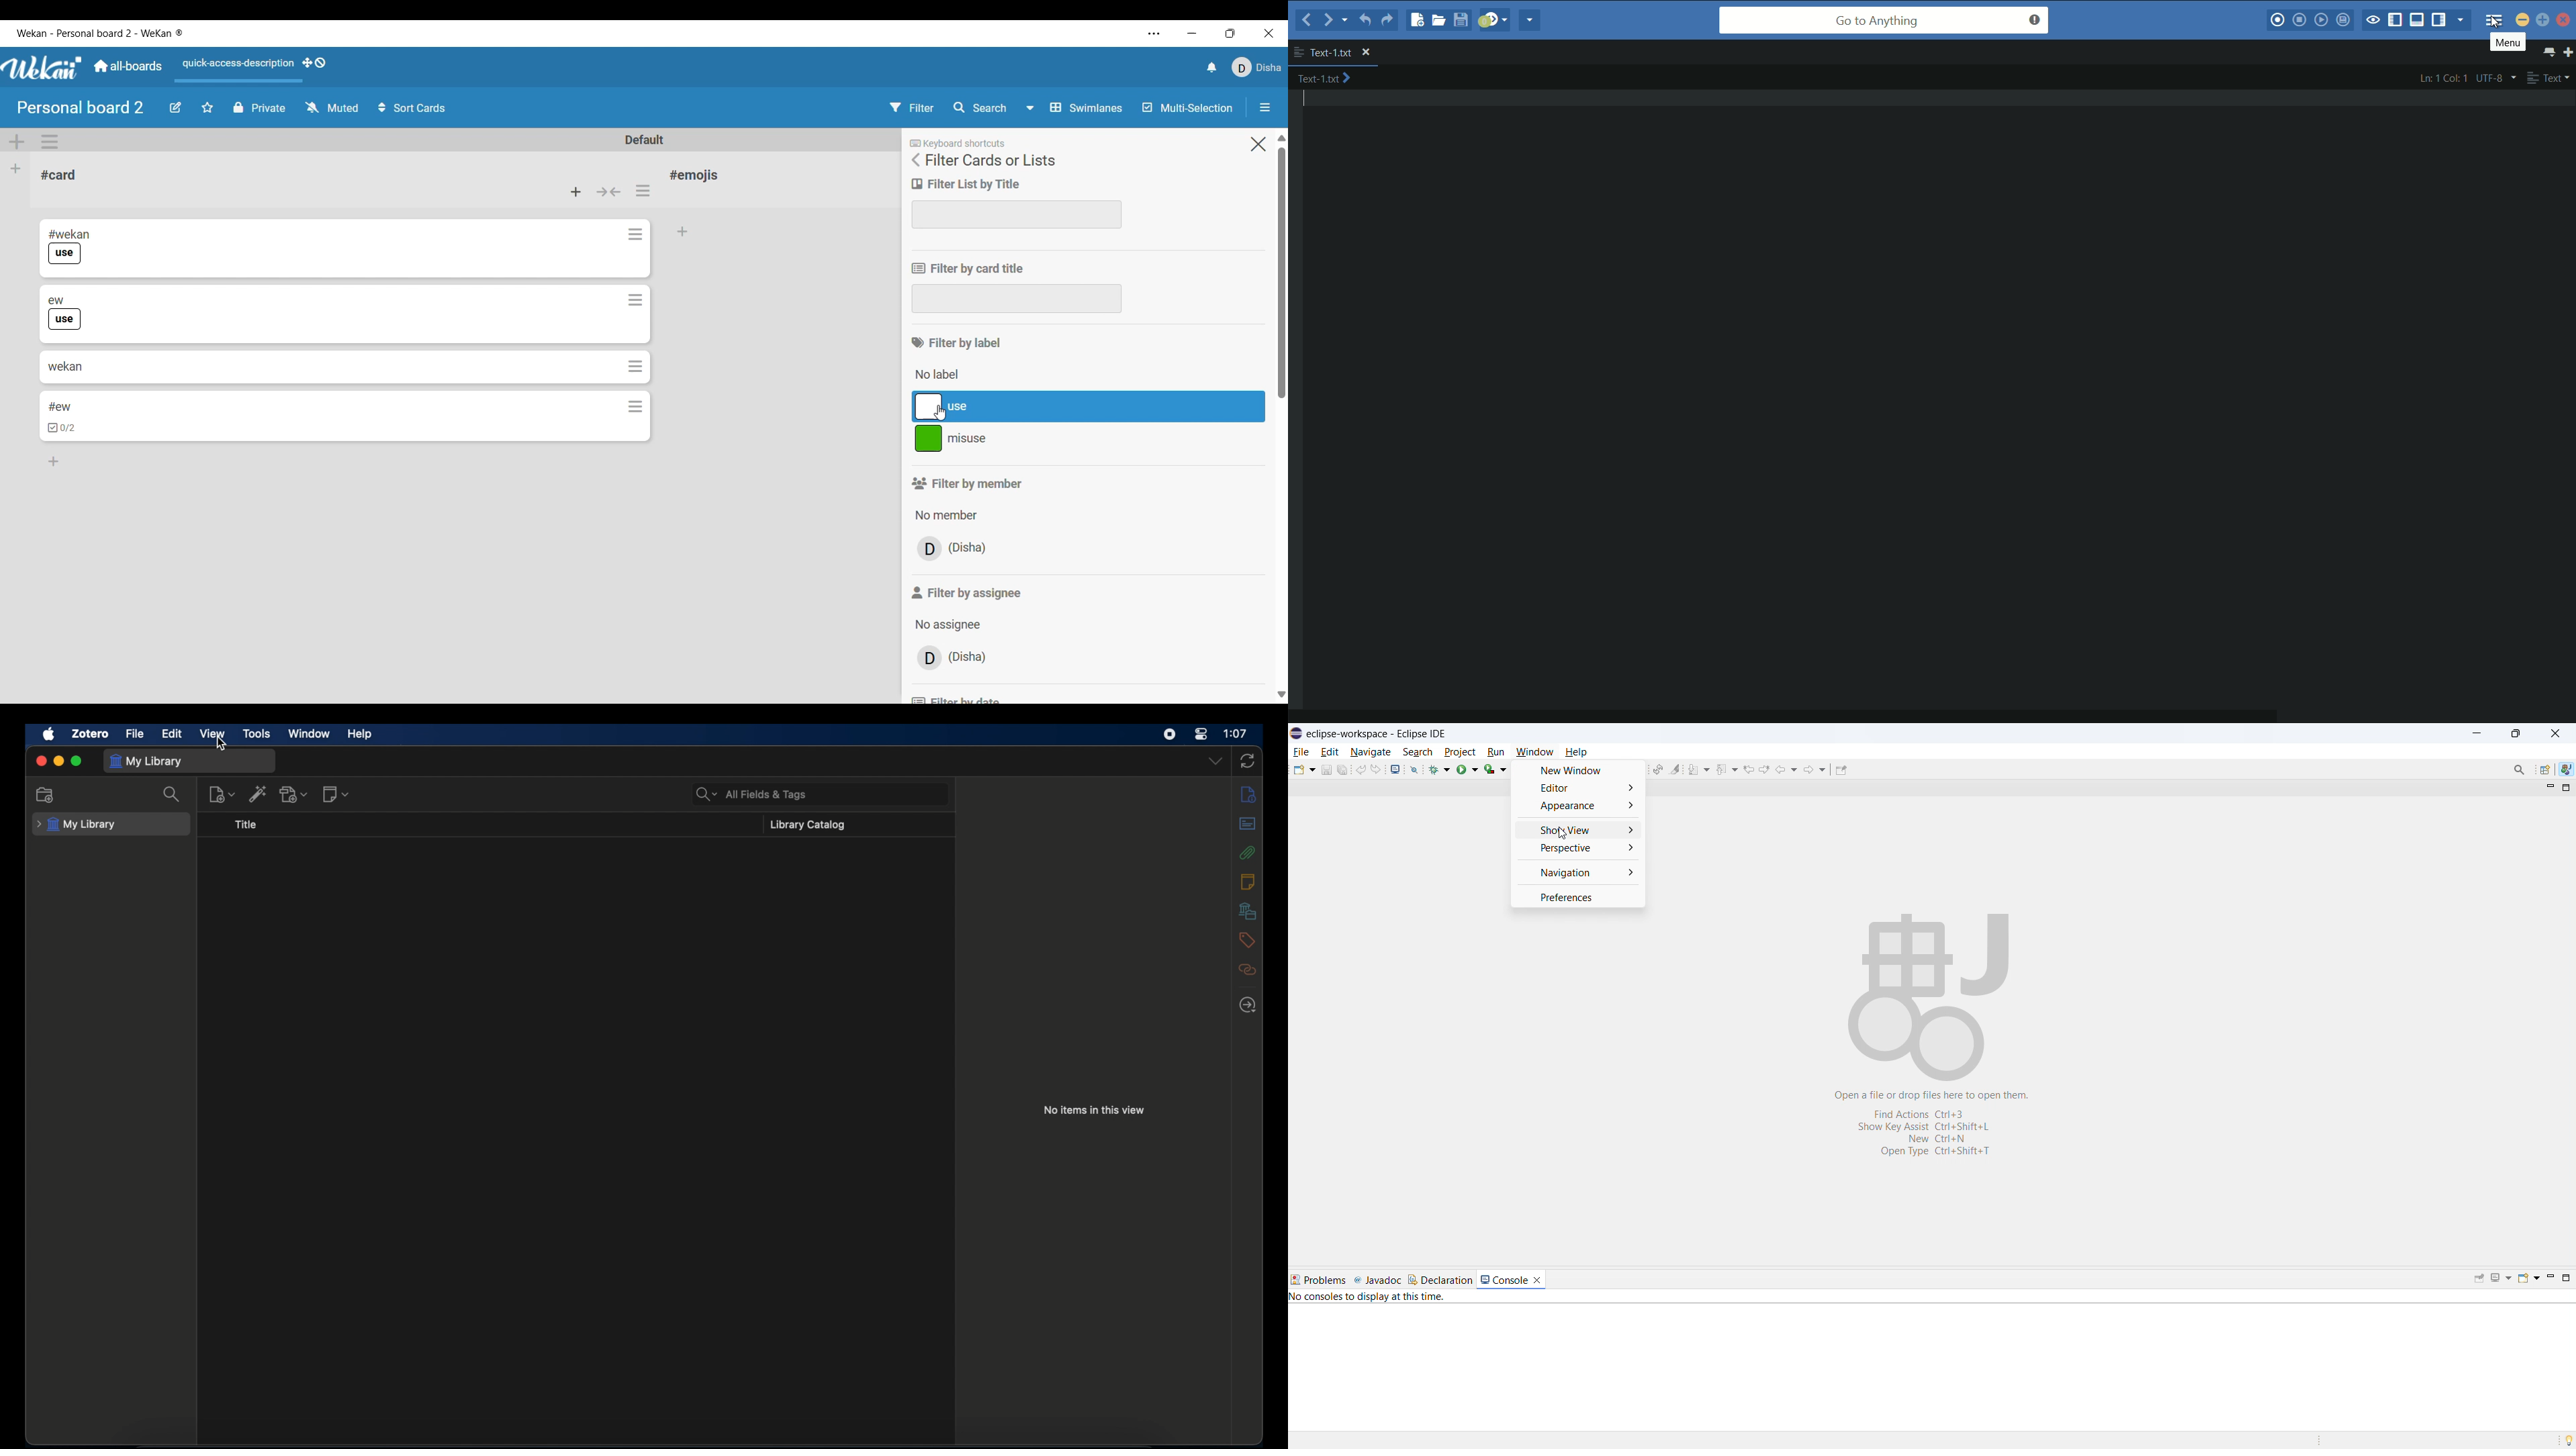 This screenshot has width=2576, height=1456. I want to click on add attachments, so click(294, 794).